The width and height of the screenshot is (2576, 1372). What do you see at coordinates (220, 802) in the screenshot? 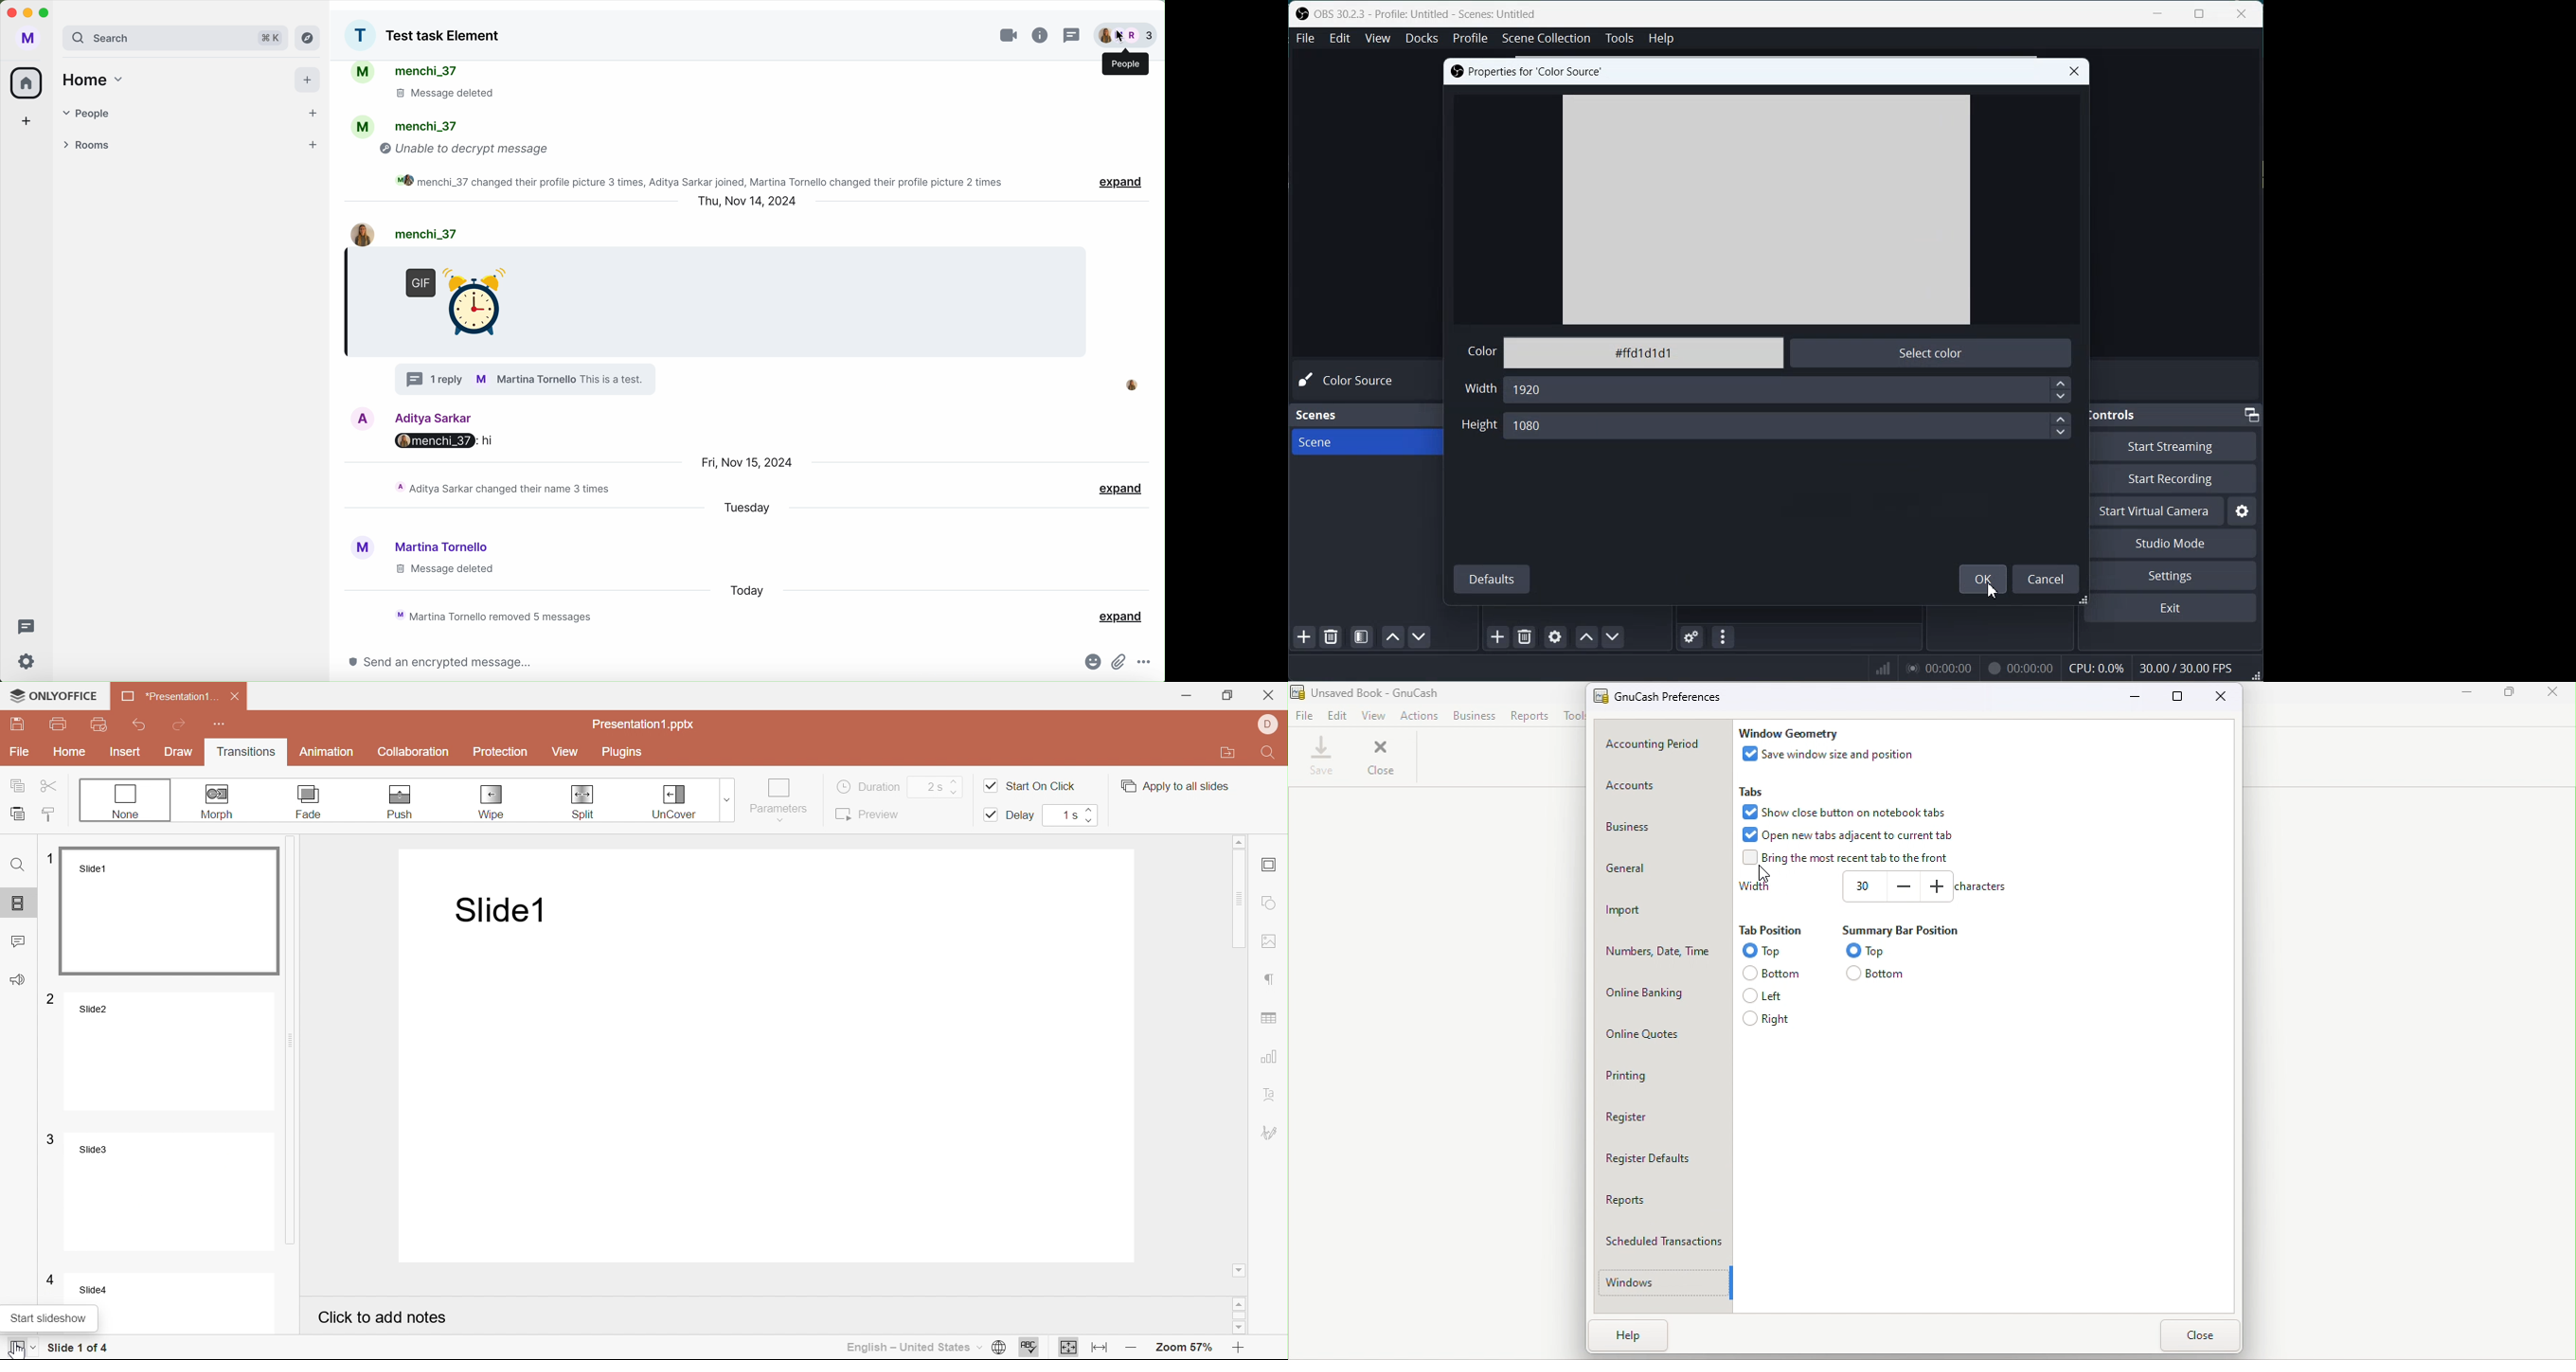
I see `Morph` at bounding box center [220, 802].